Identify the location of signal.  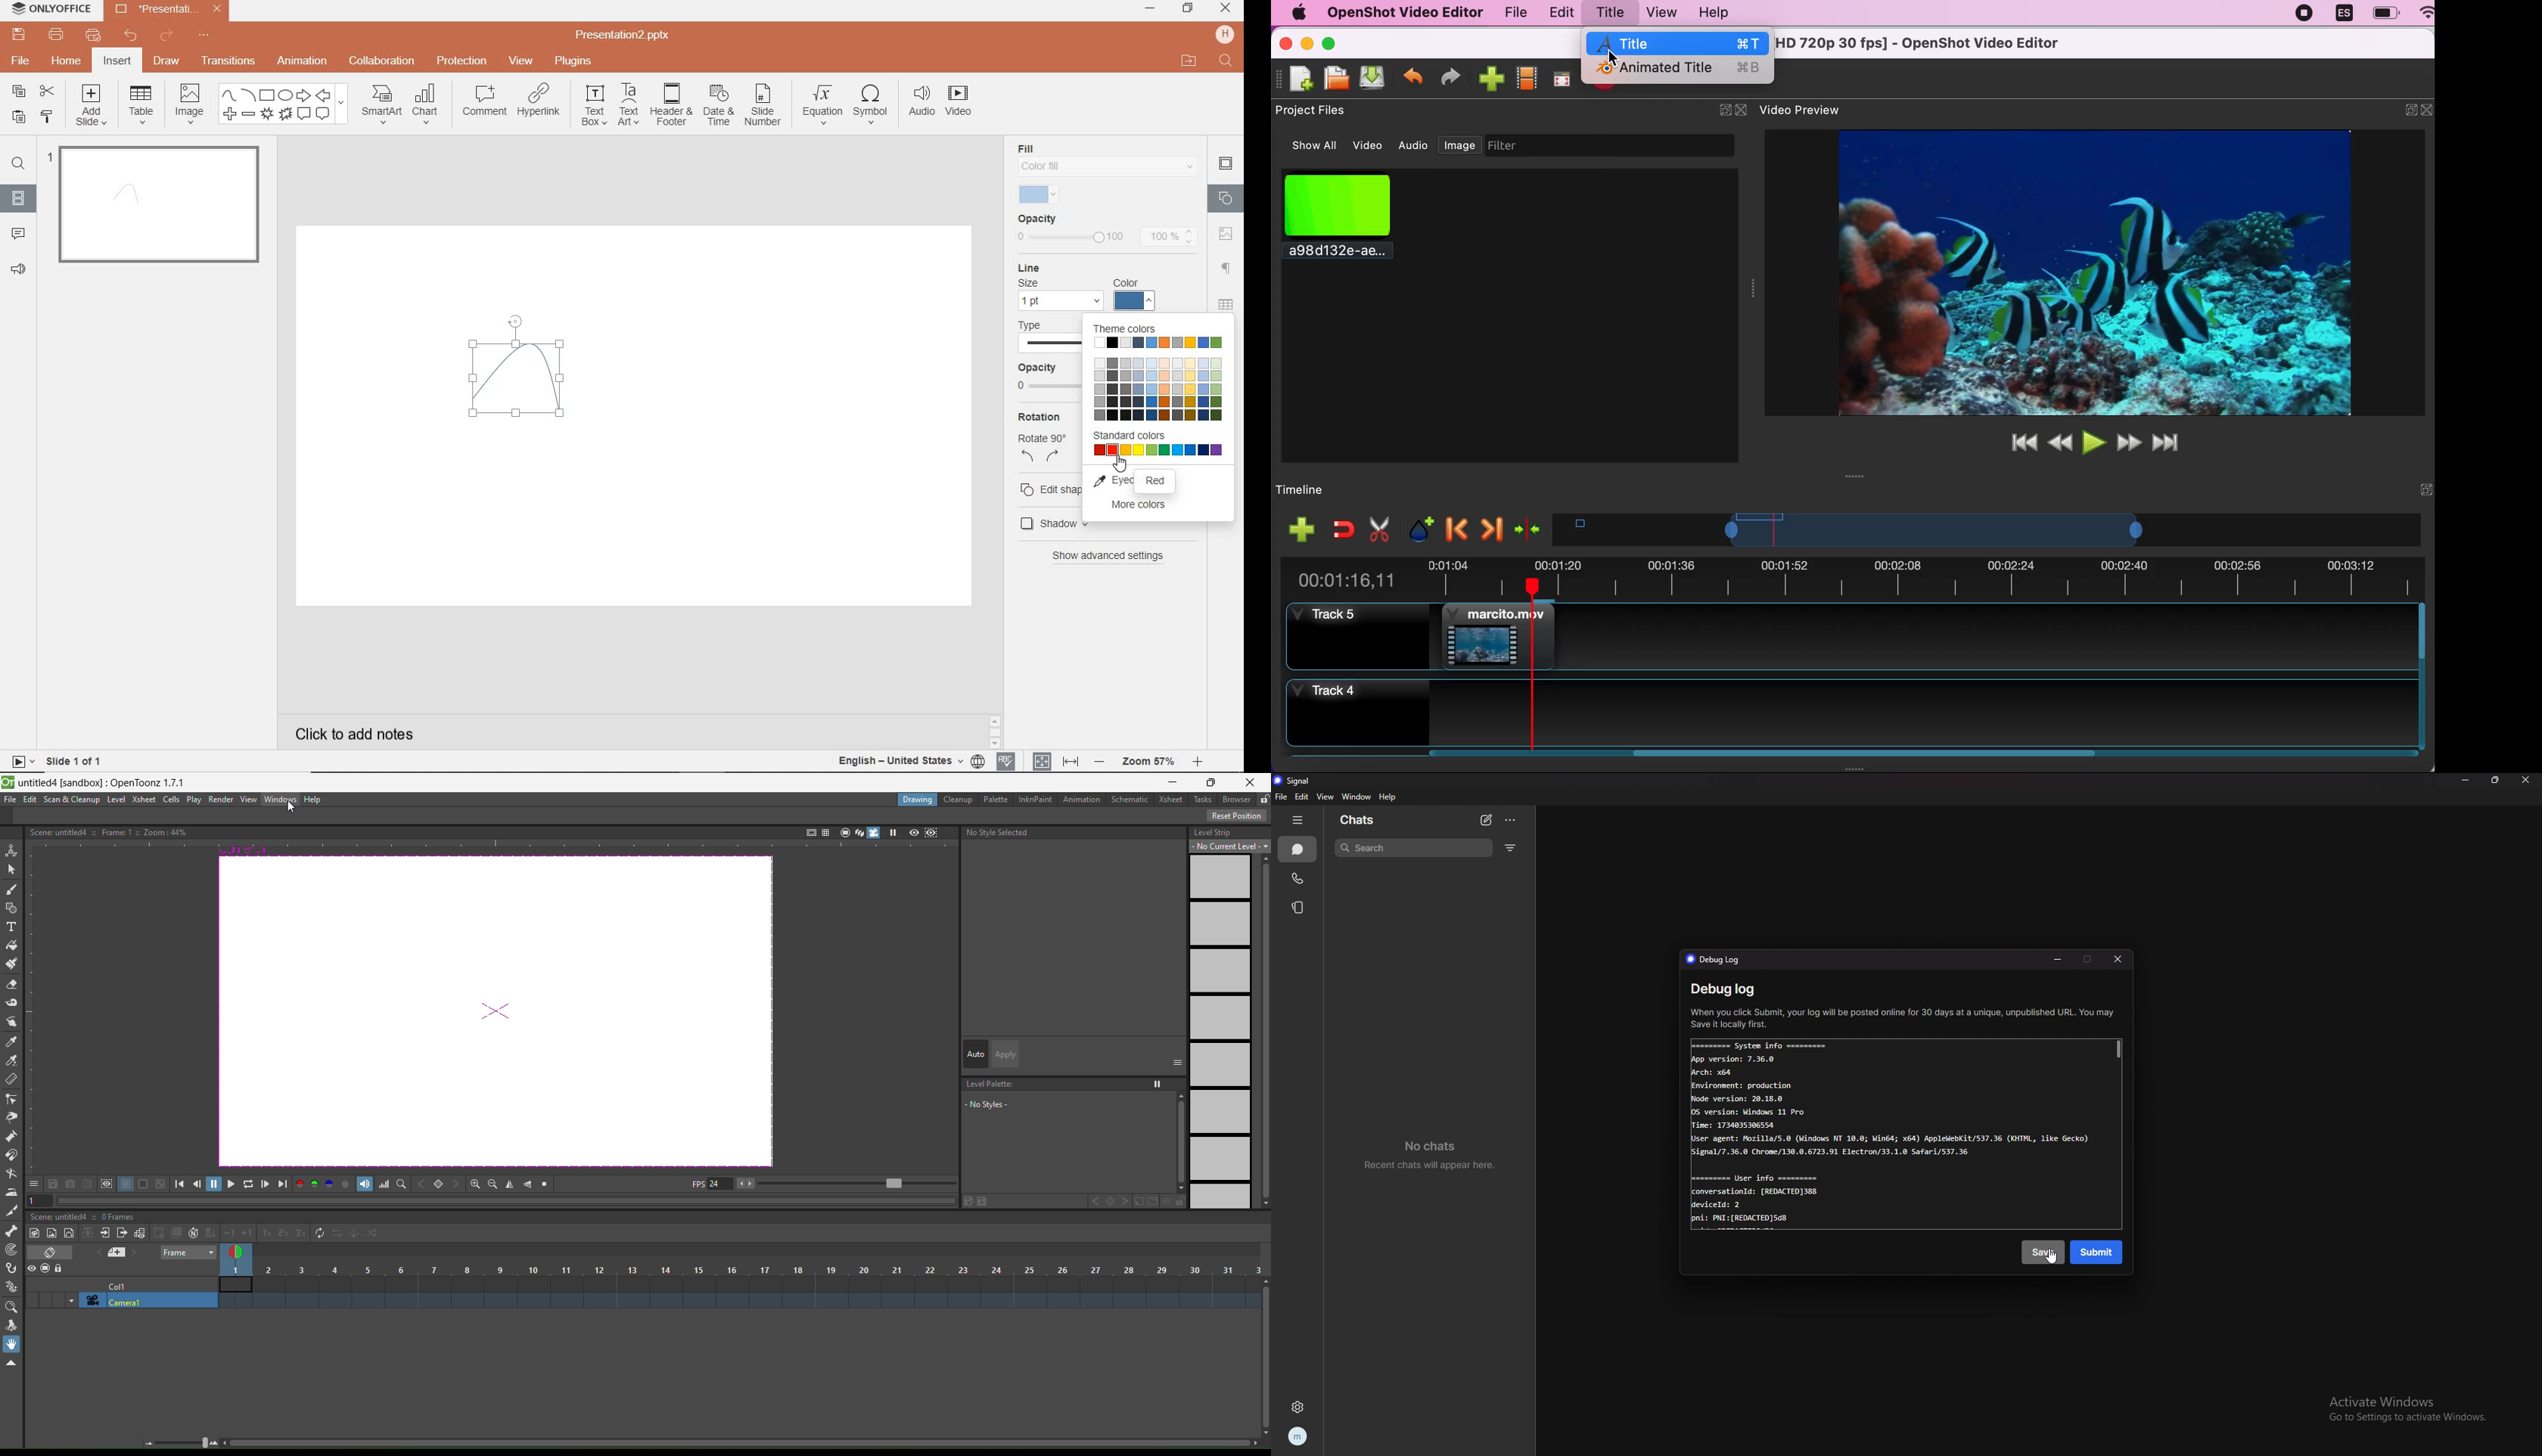
(1296, 781).